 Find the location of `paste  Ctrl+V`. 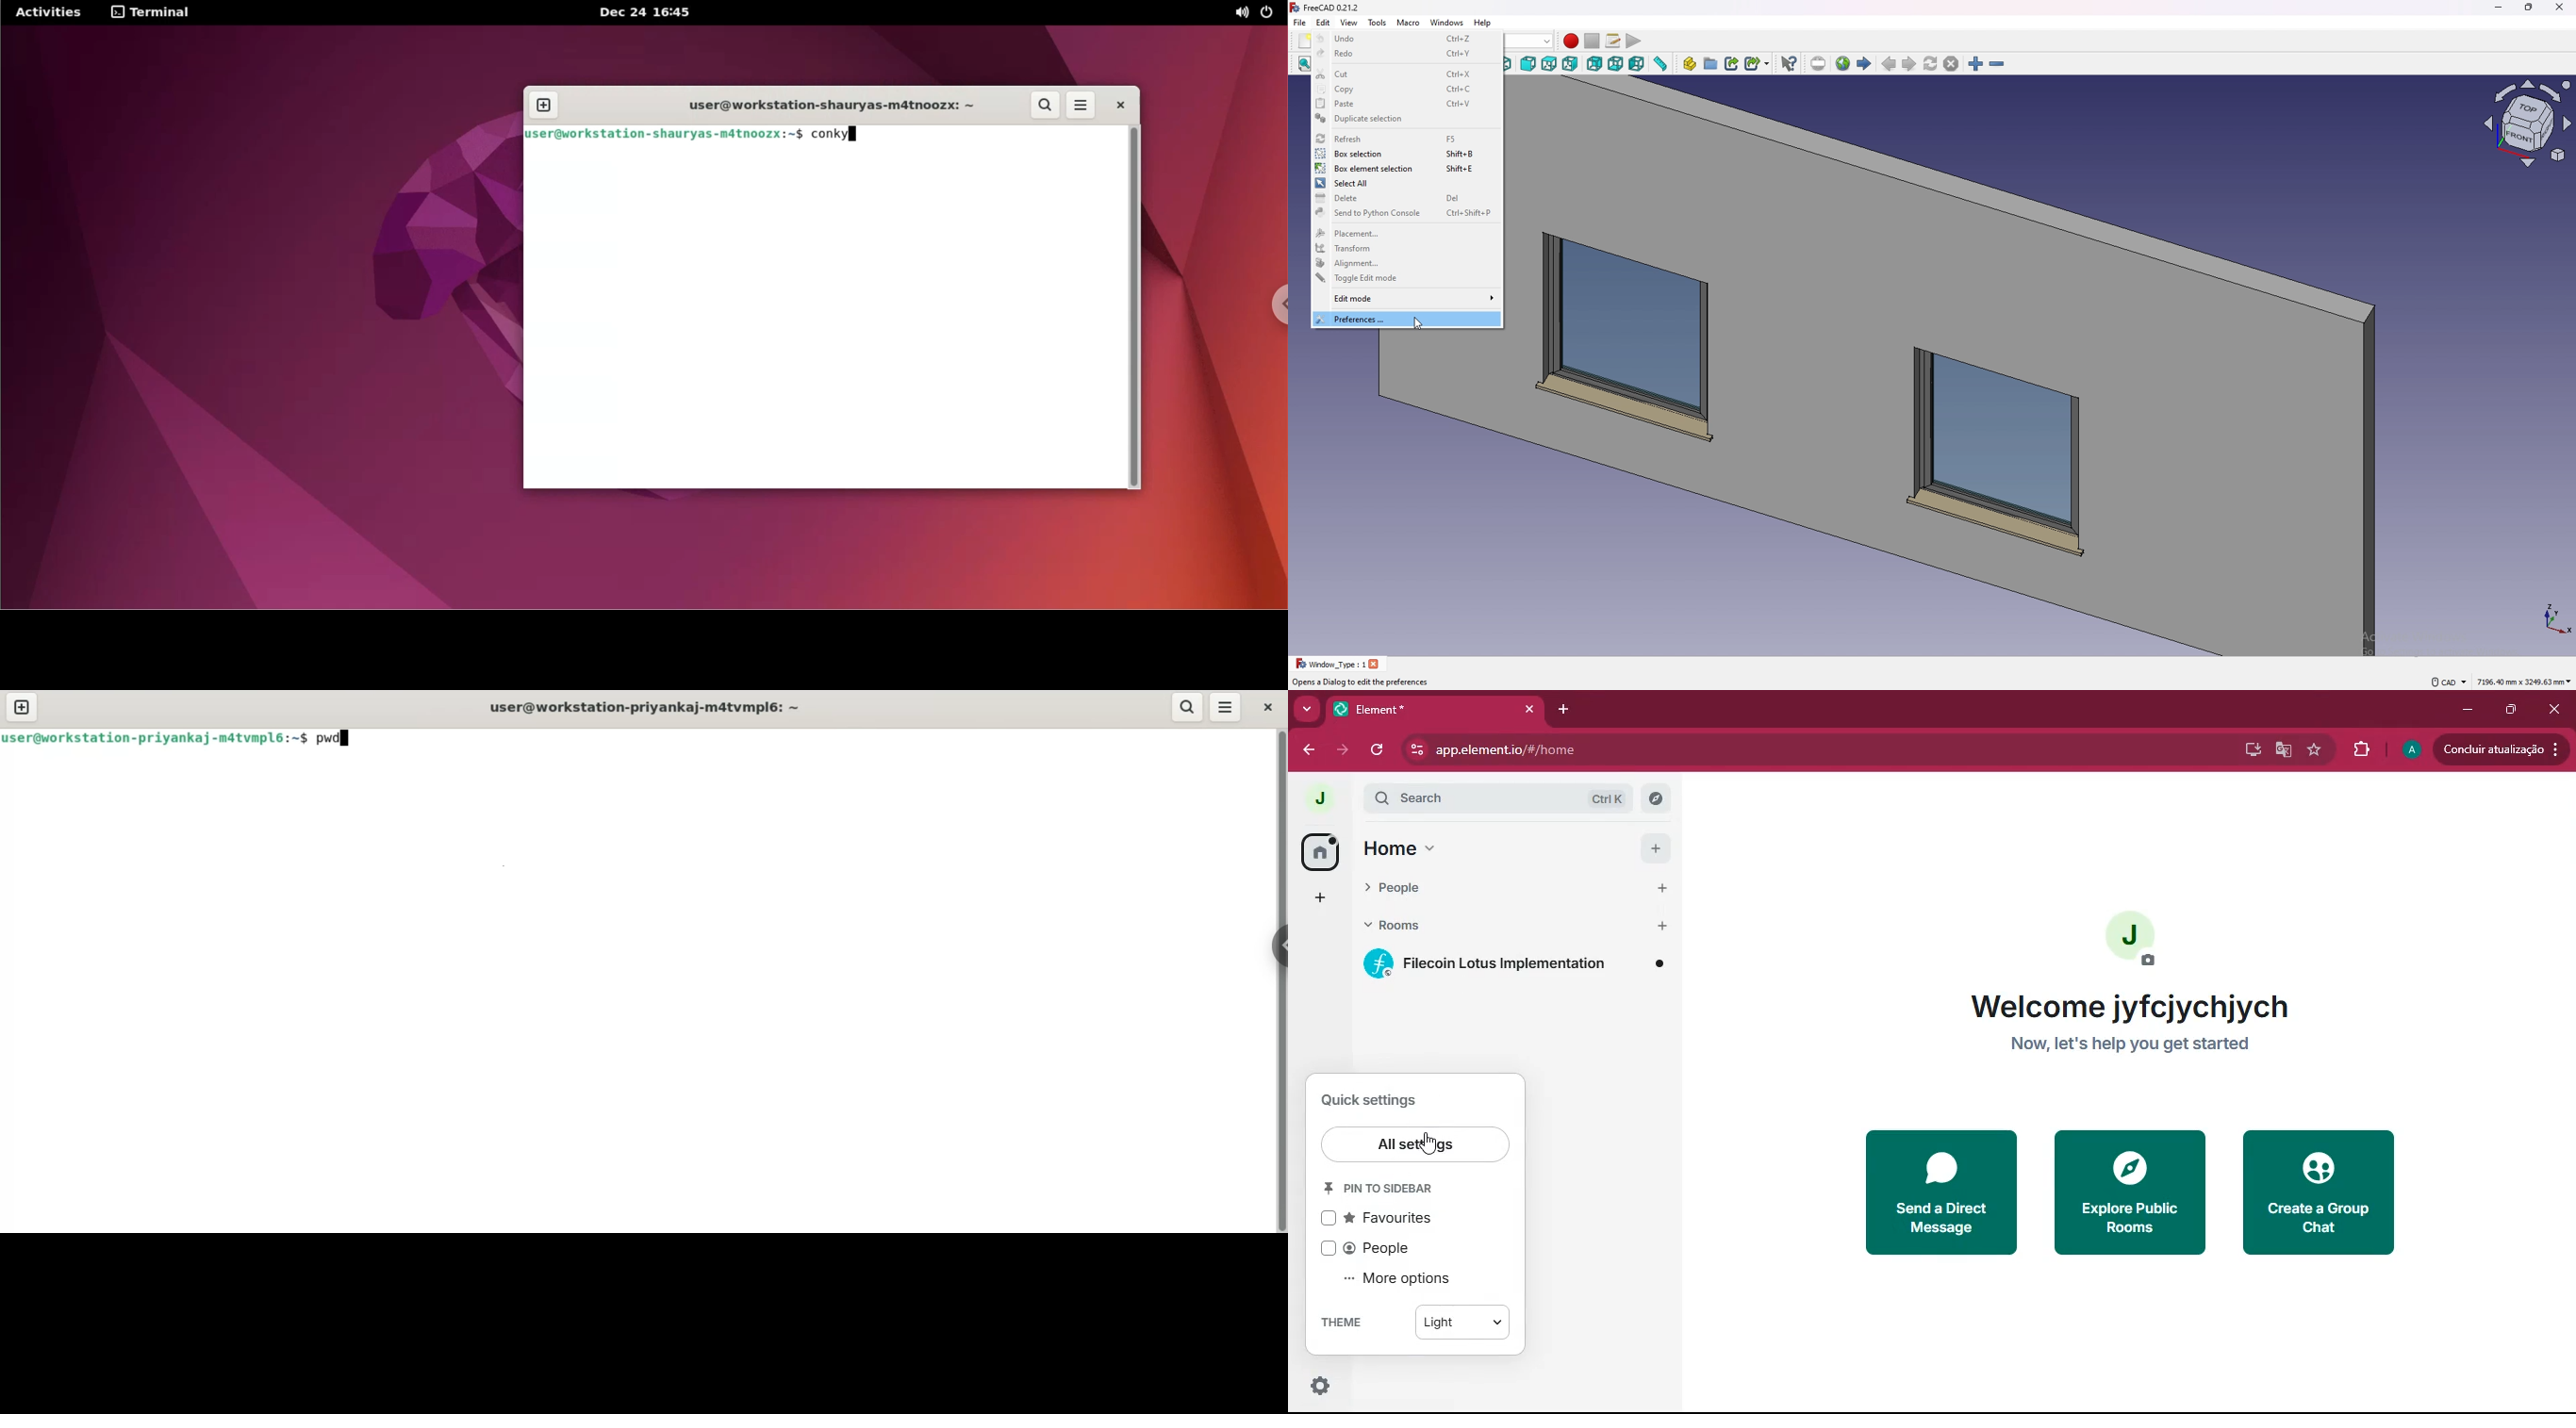

paste  Ctrl+V is located at coordinates (1405, 103).